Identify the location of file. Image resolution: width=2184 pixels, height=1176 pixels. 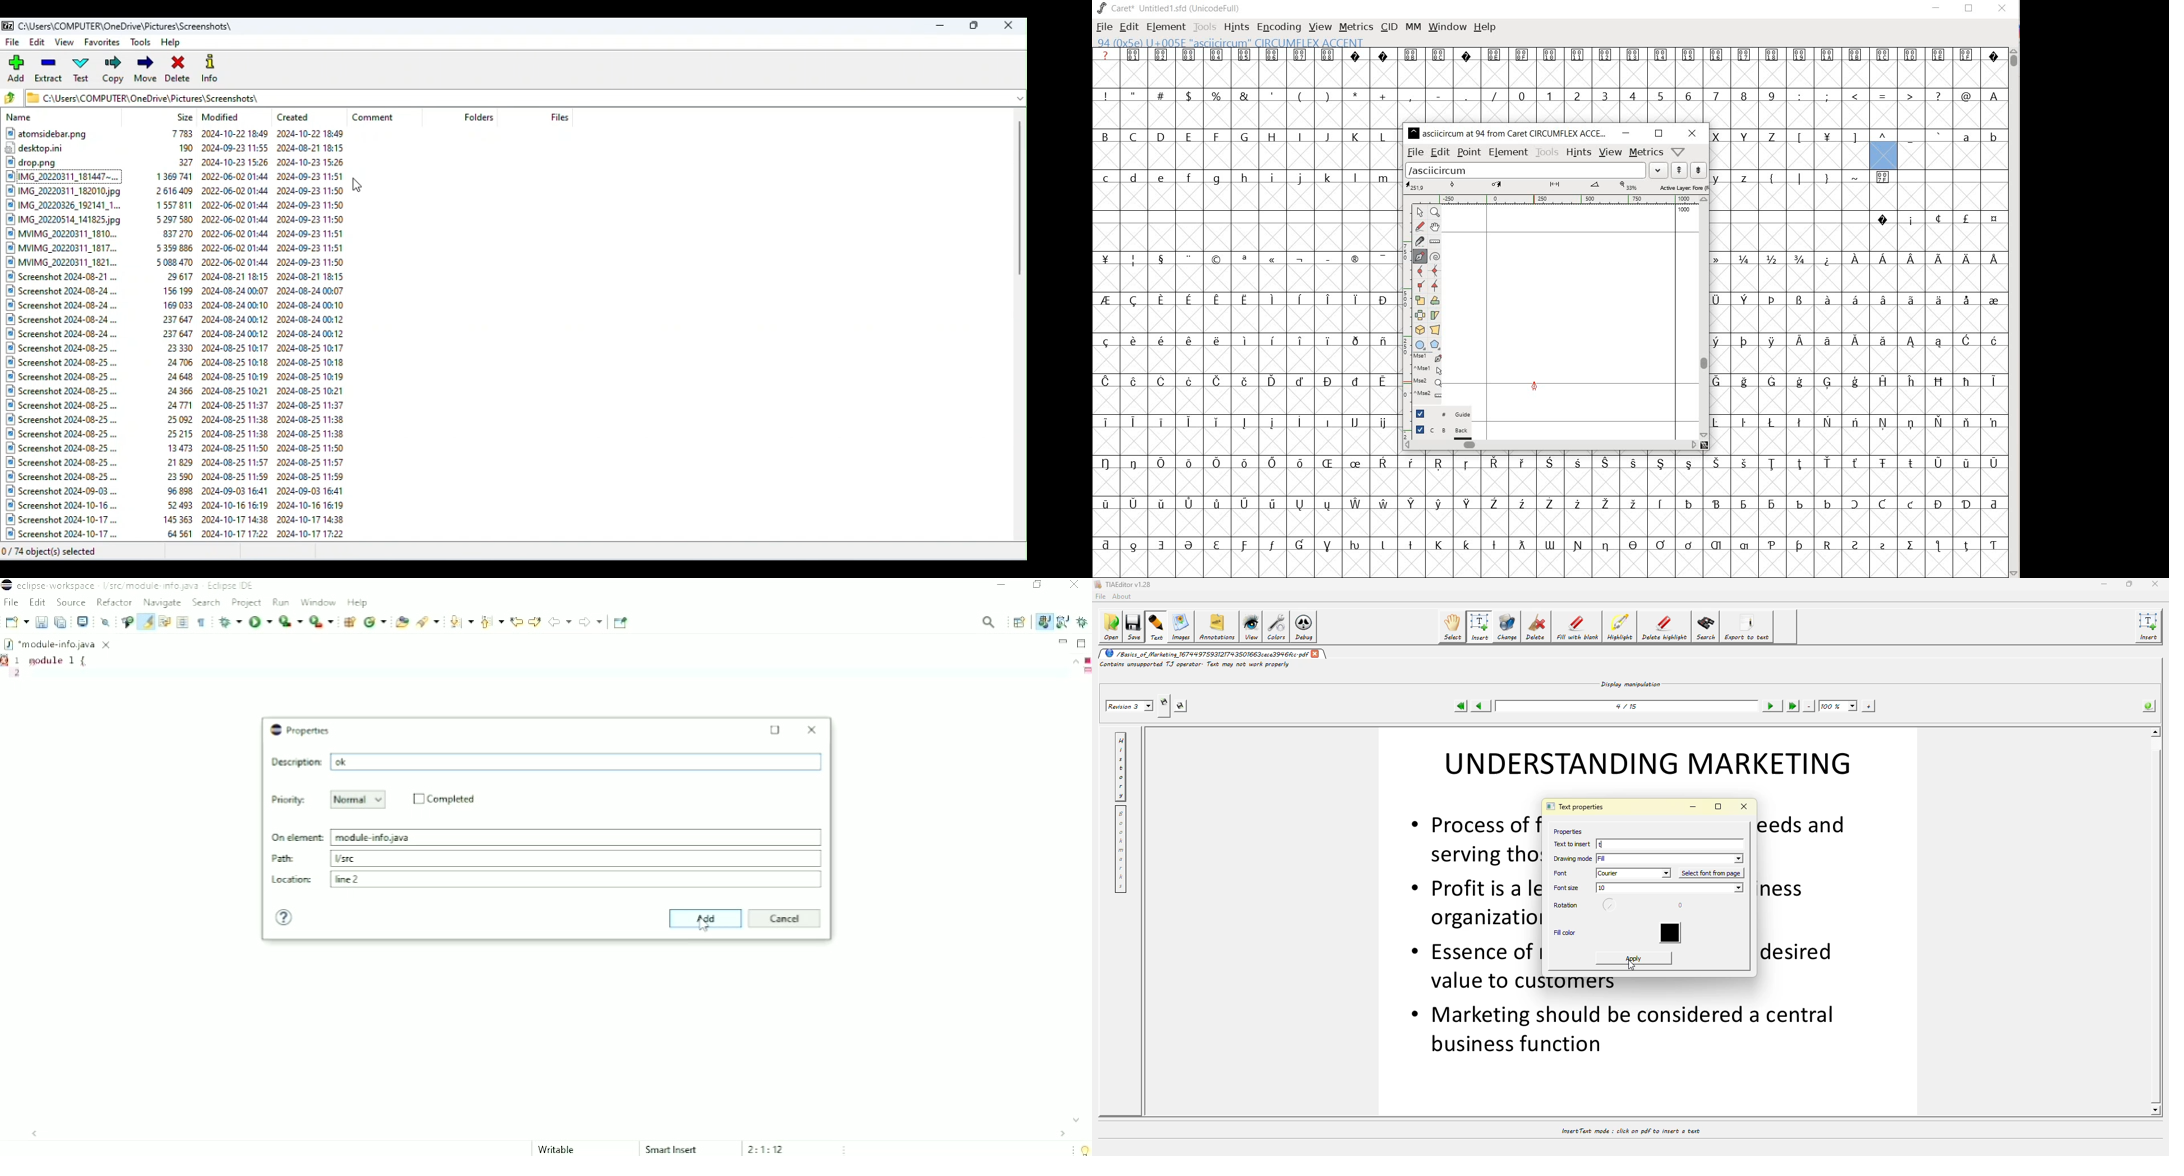
(1415, 153).